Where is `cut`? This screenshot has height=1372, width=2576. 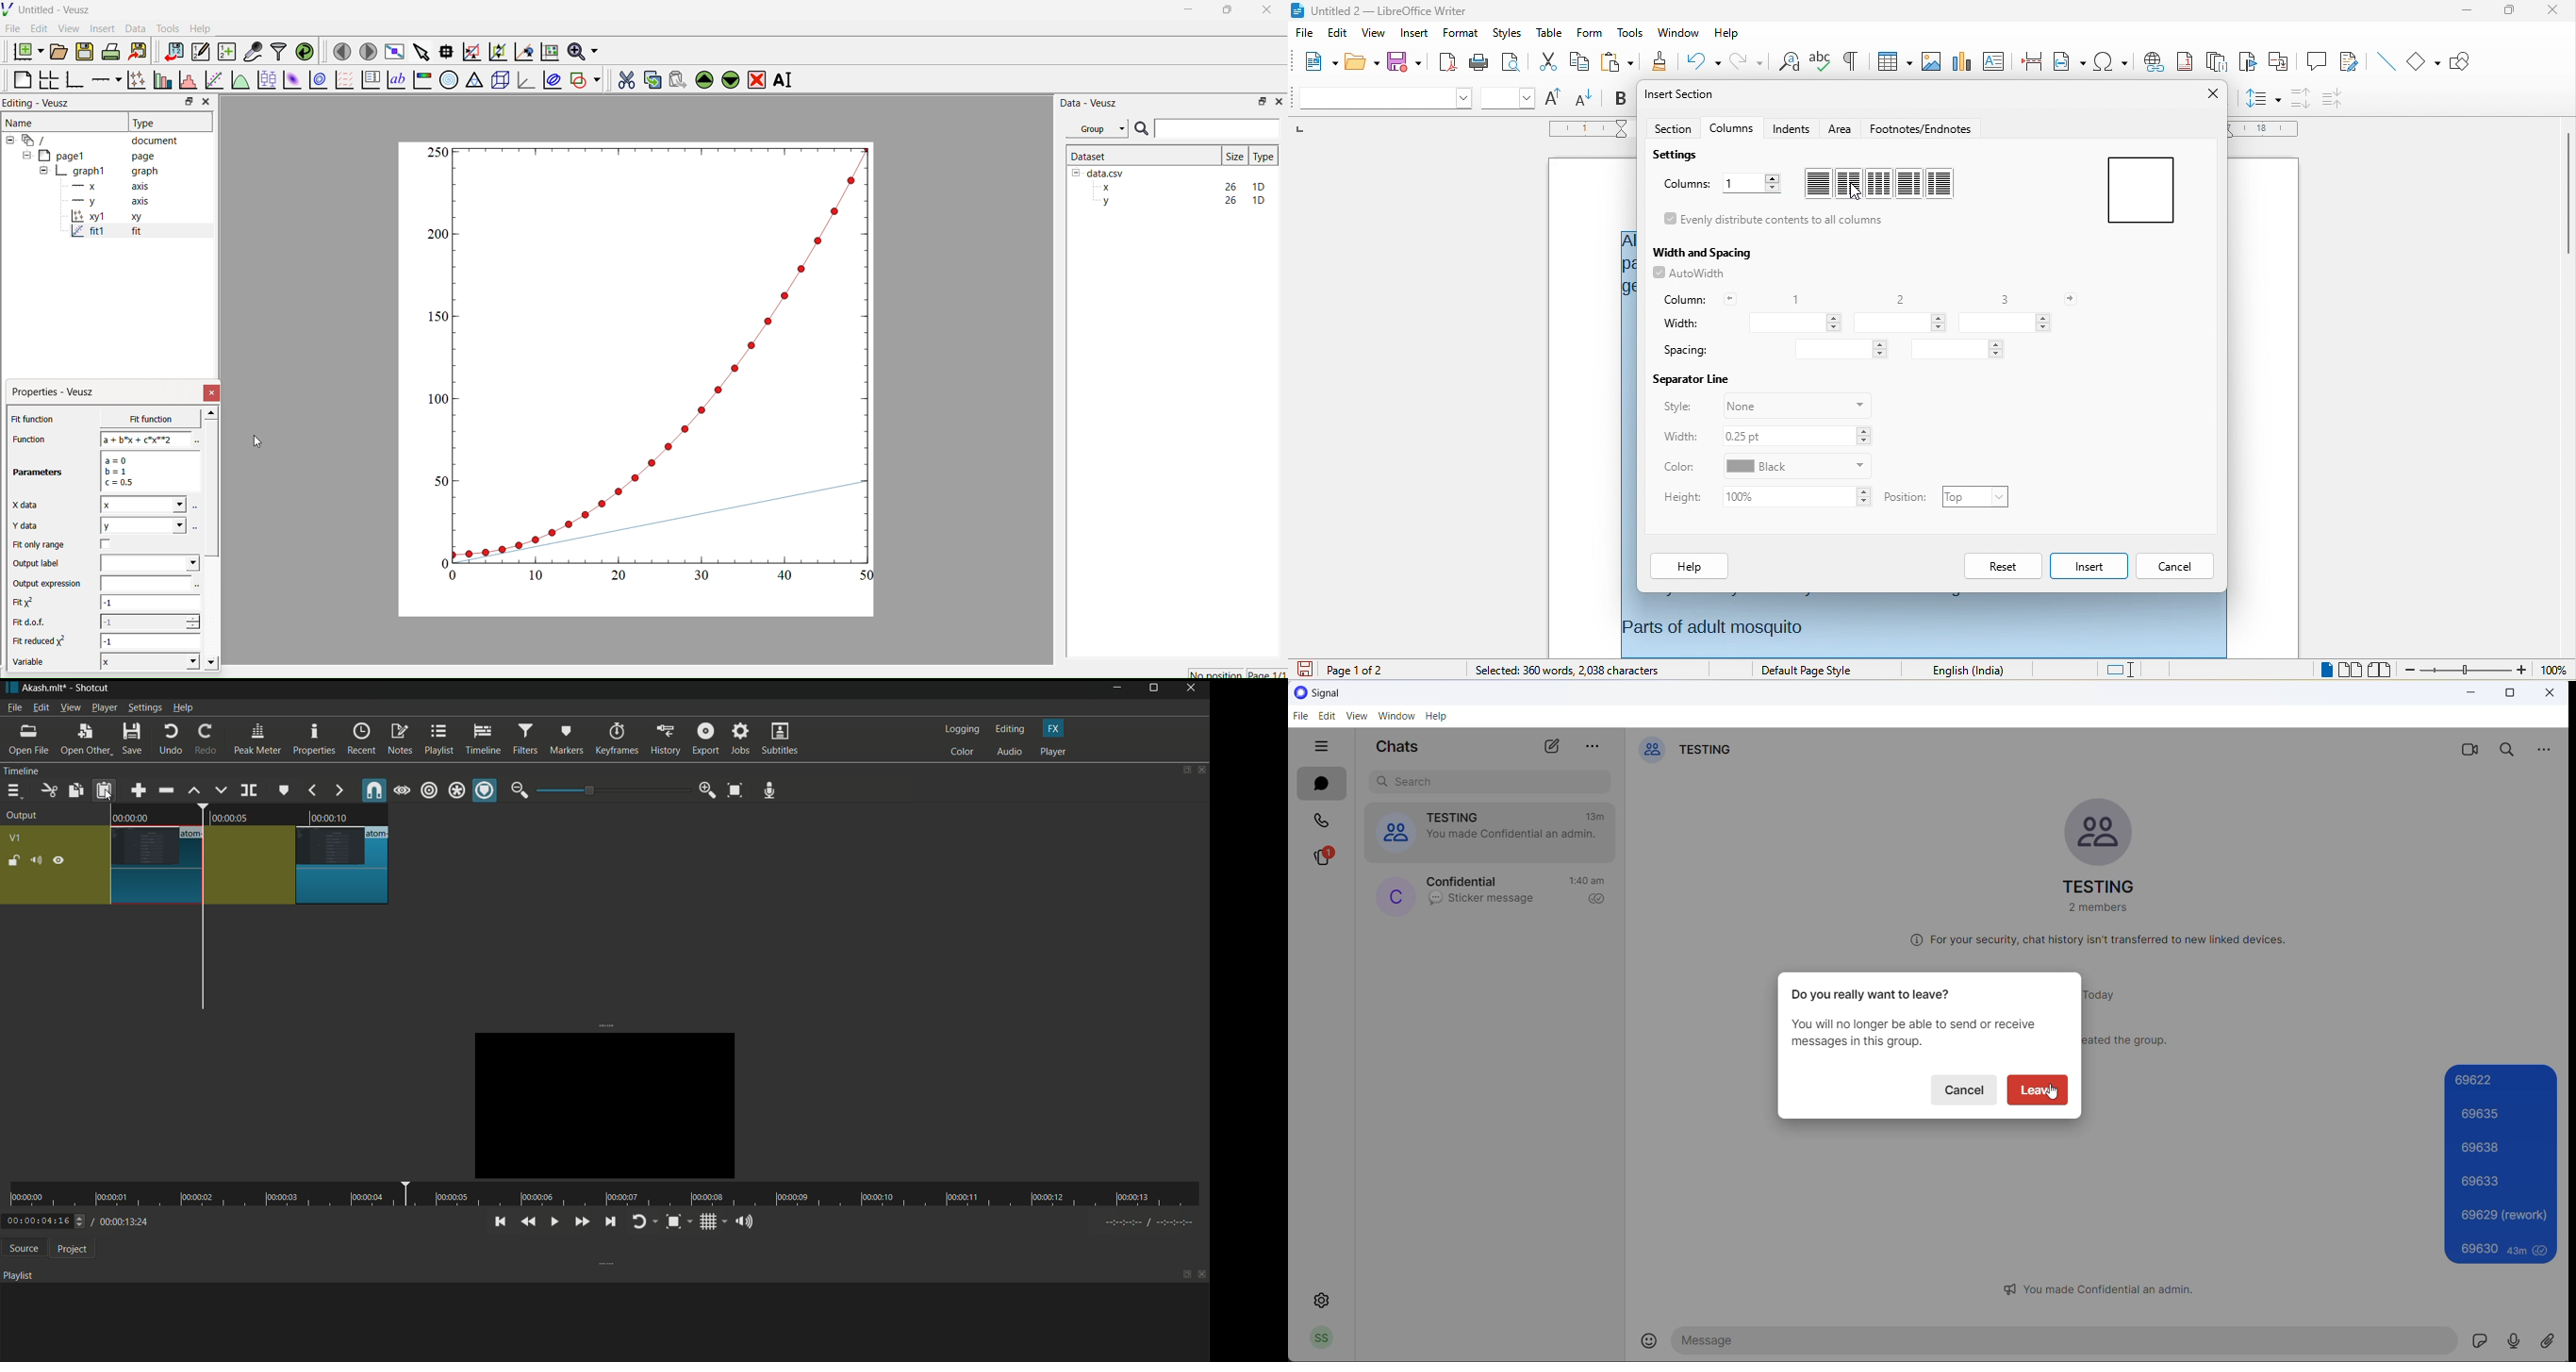 cut is located at coordinates (47, 791).